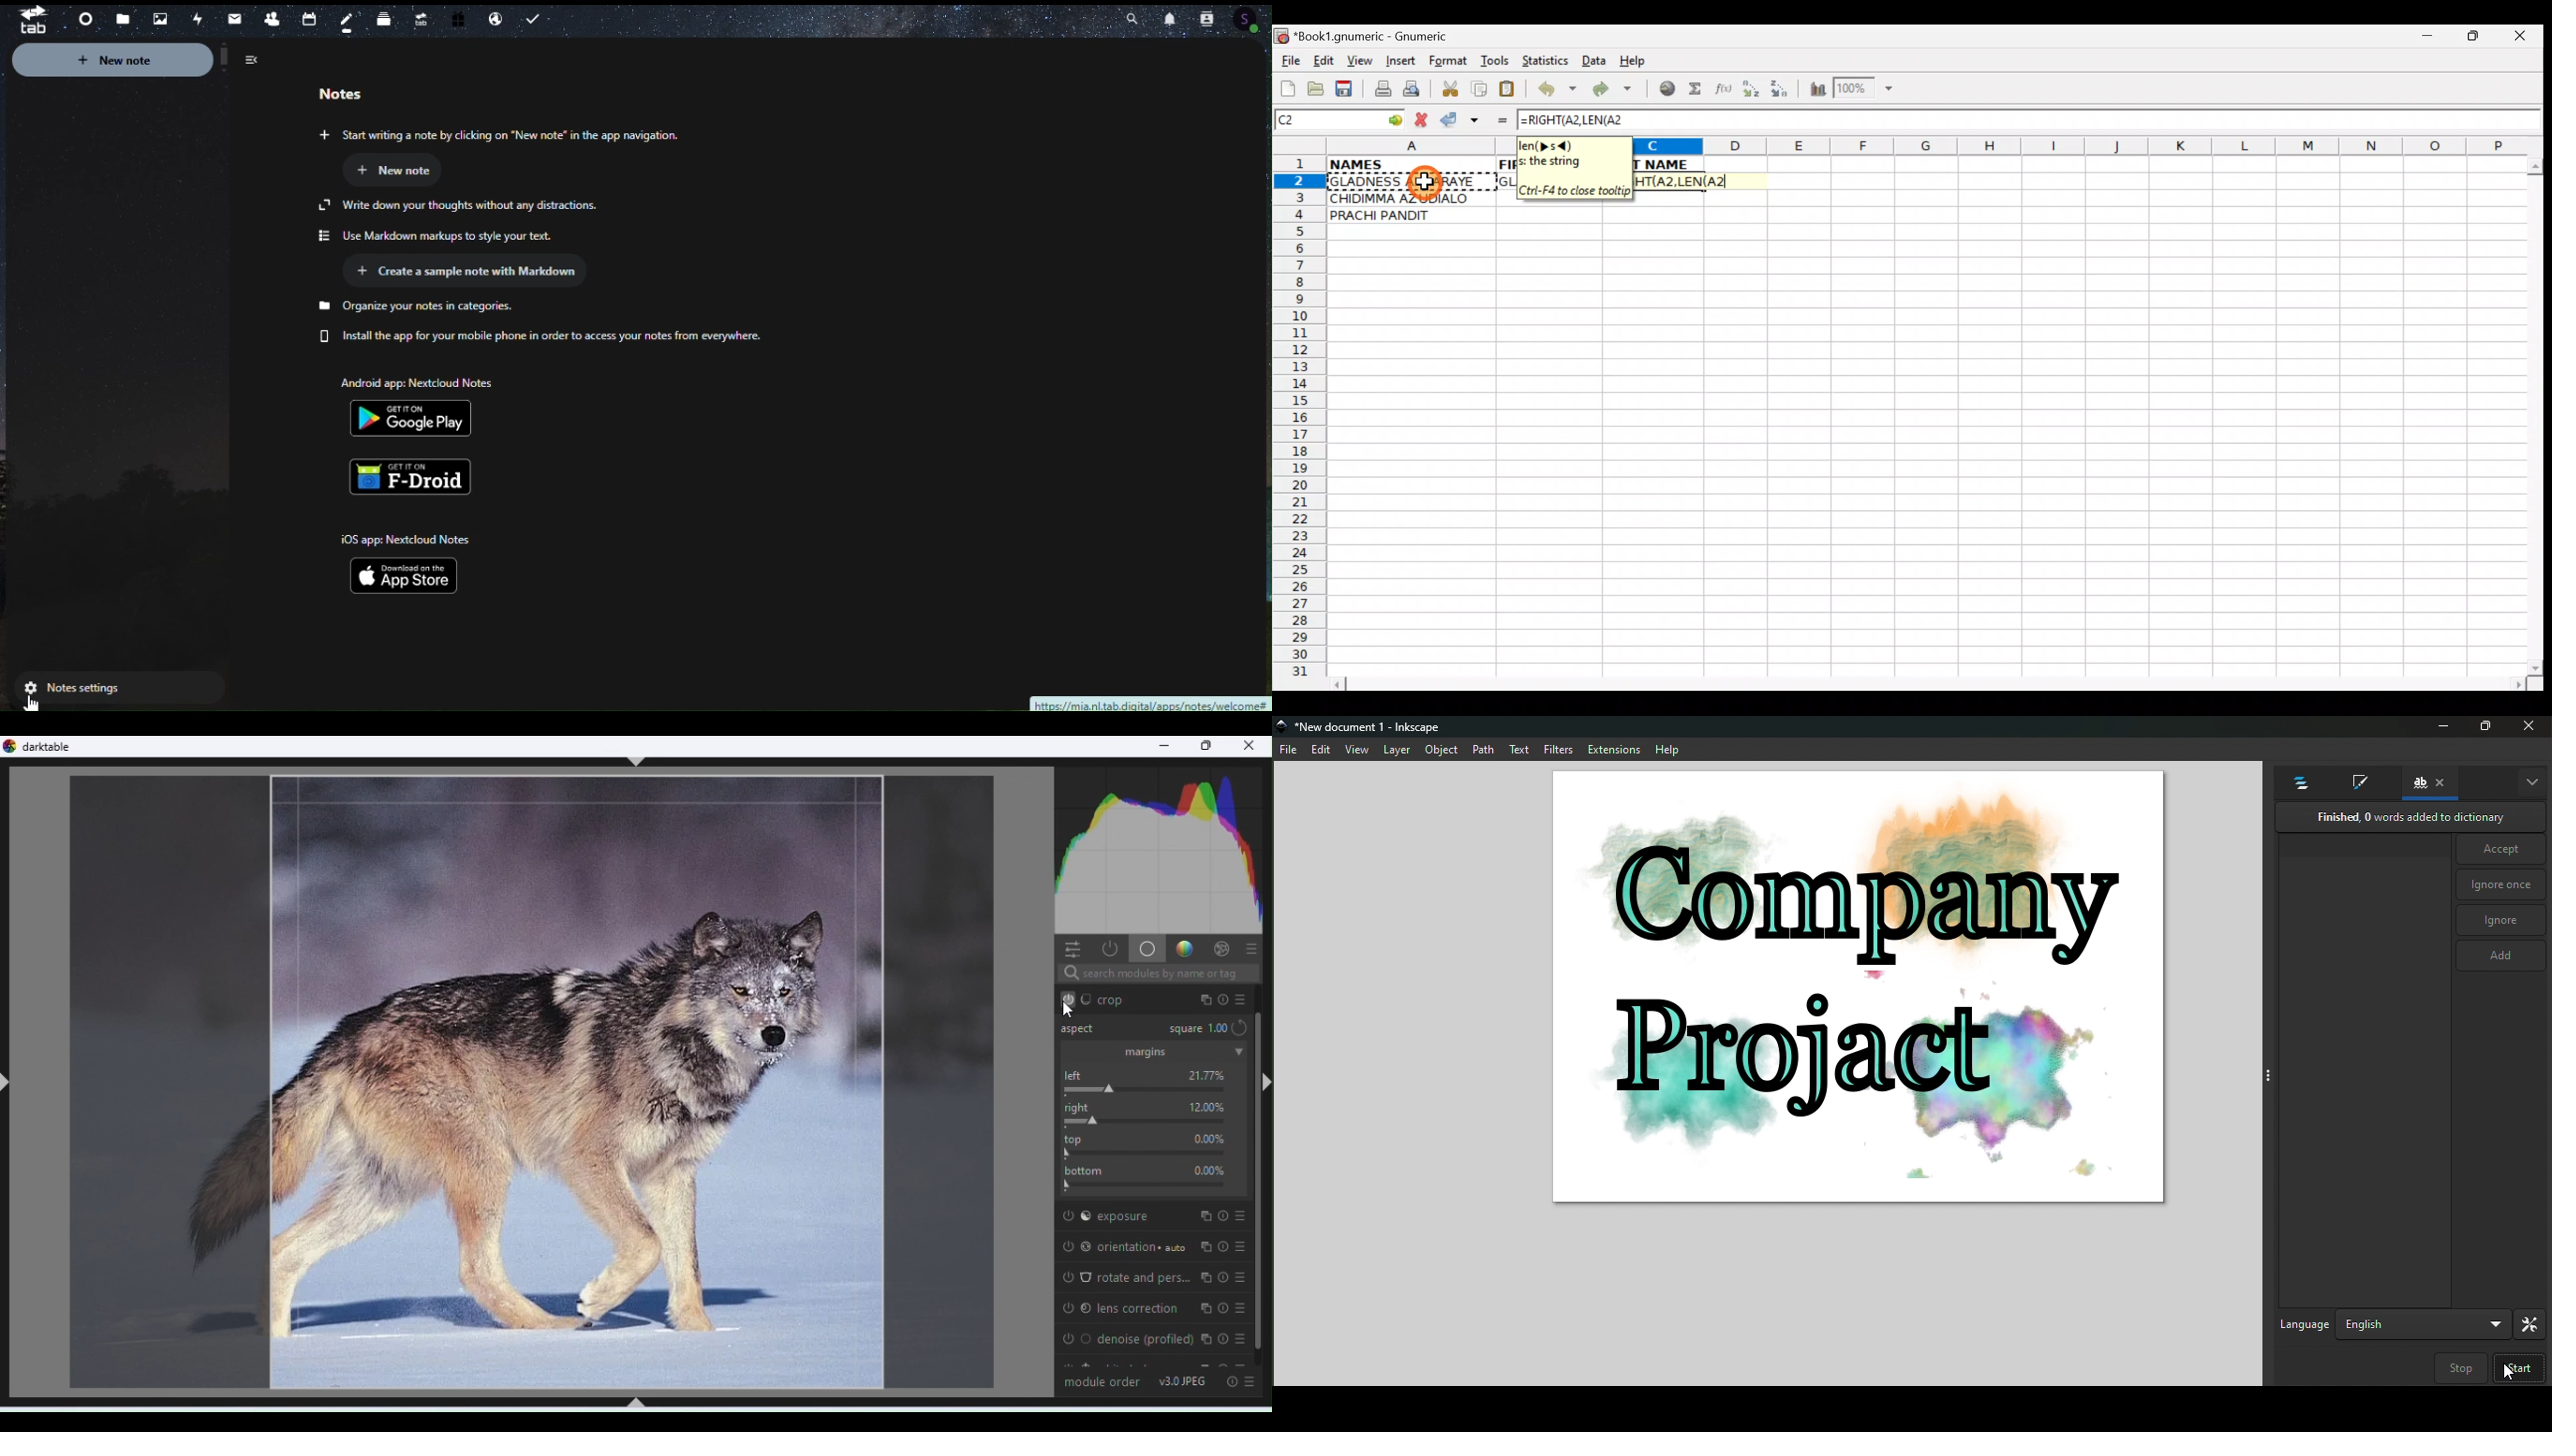 The width and height of the screenshot is (2576, 1456). Describe the element at coordinates (1931, 682) in the screenshot. I see `Scroll bar` at that location.